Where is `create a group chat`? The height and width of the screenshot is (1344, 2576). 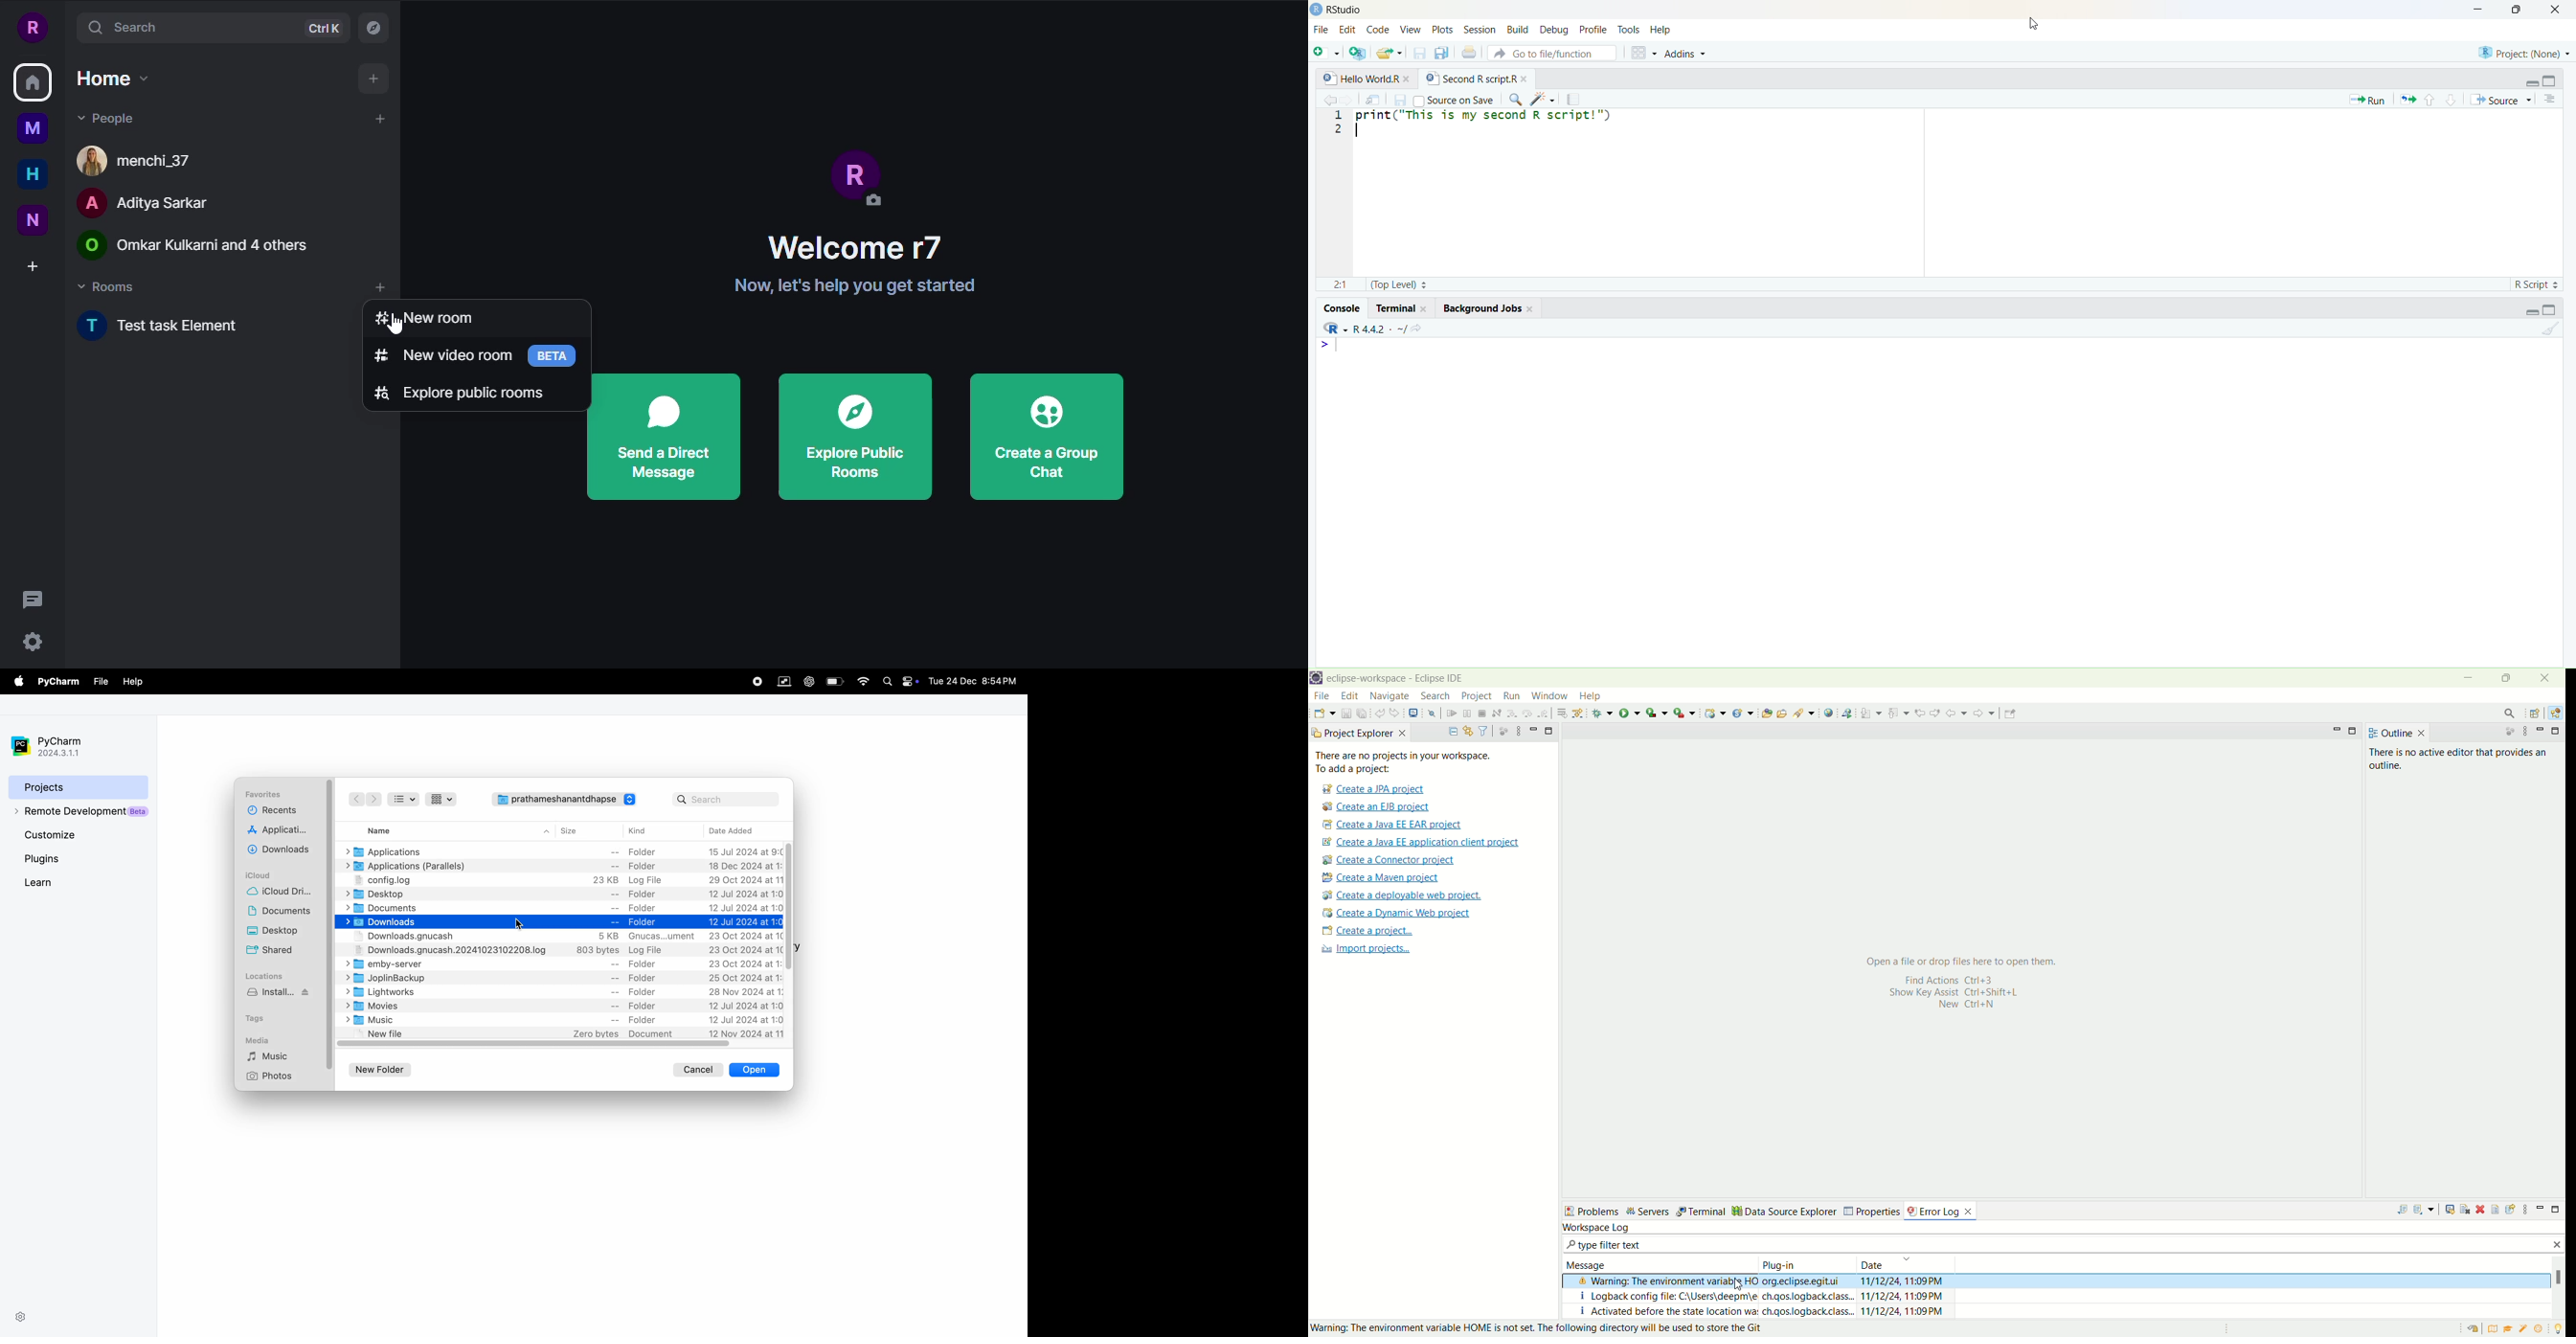
create a group chat is located at coordinates (1049, 436).